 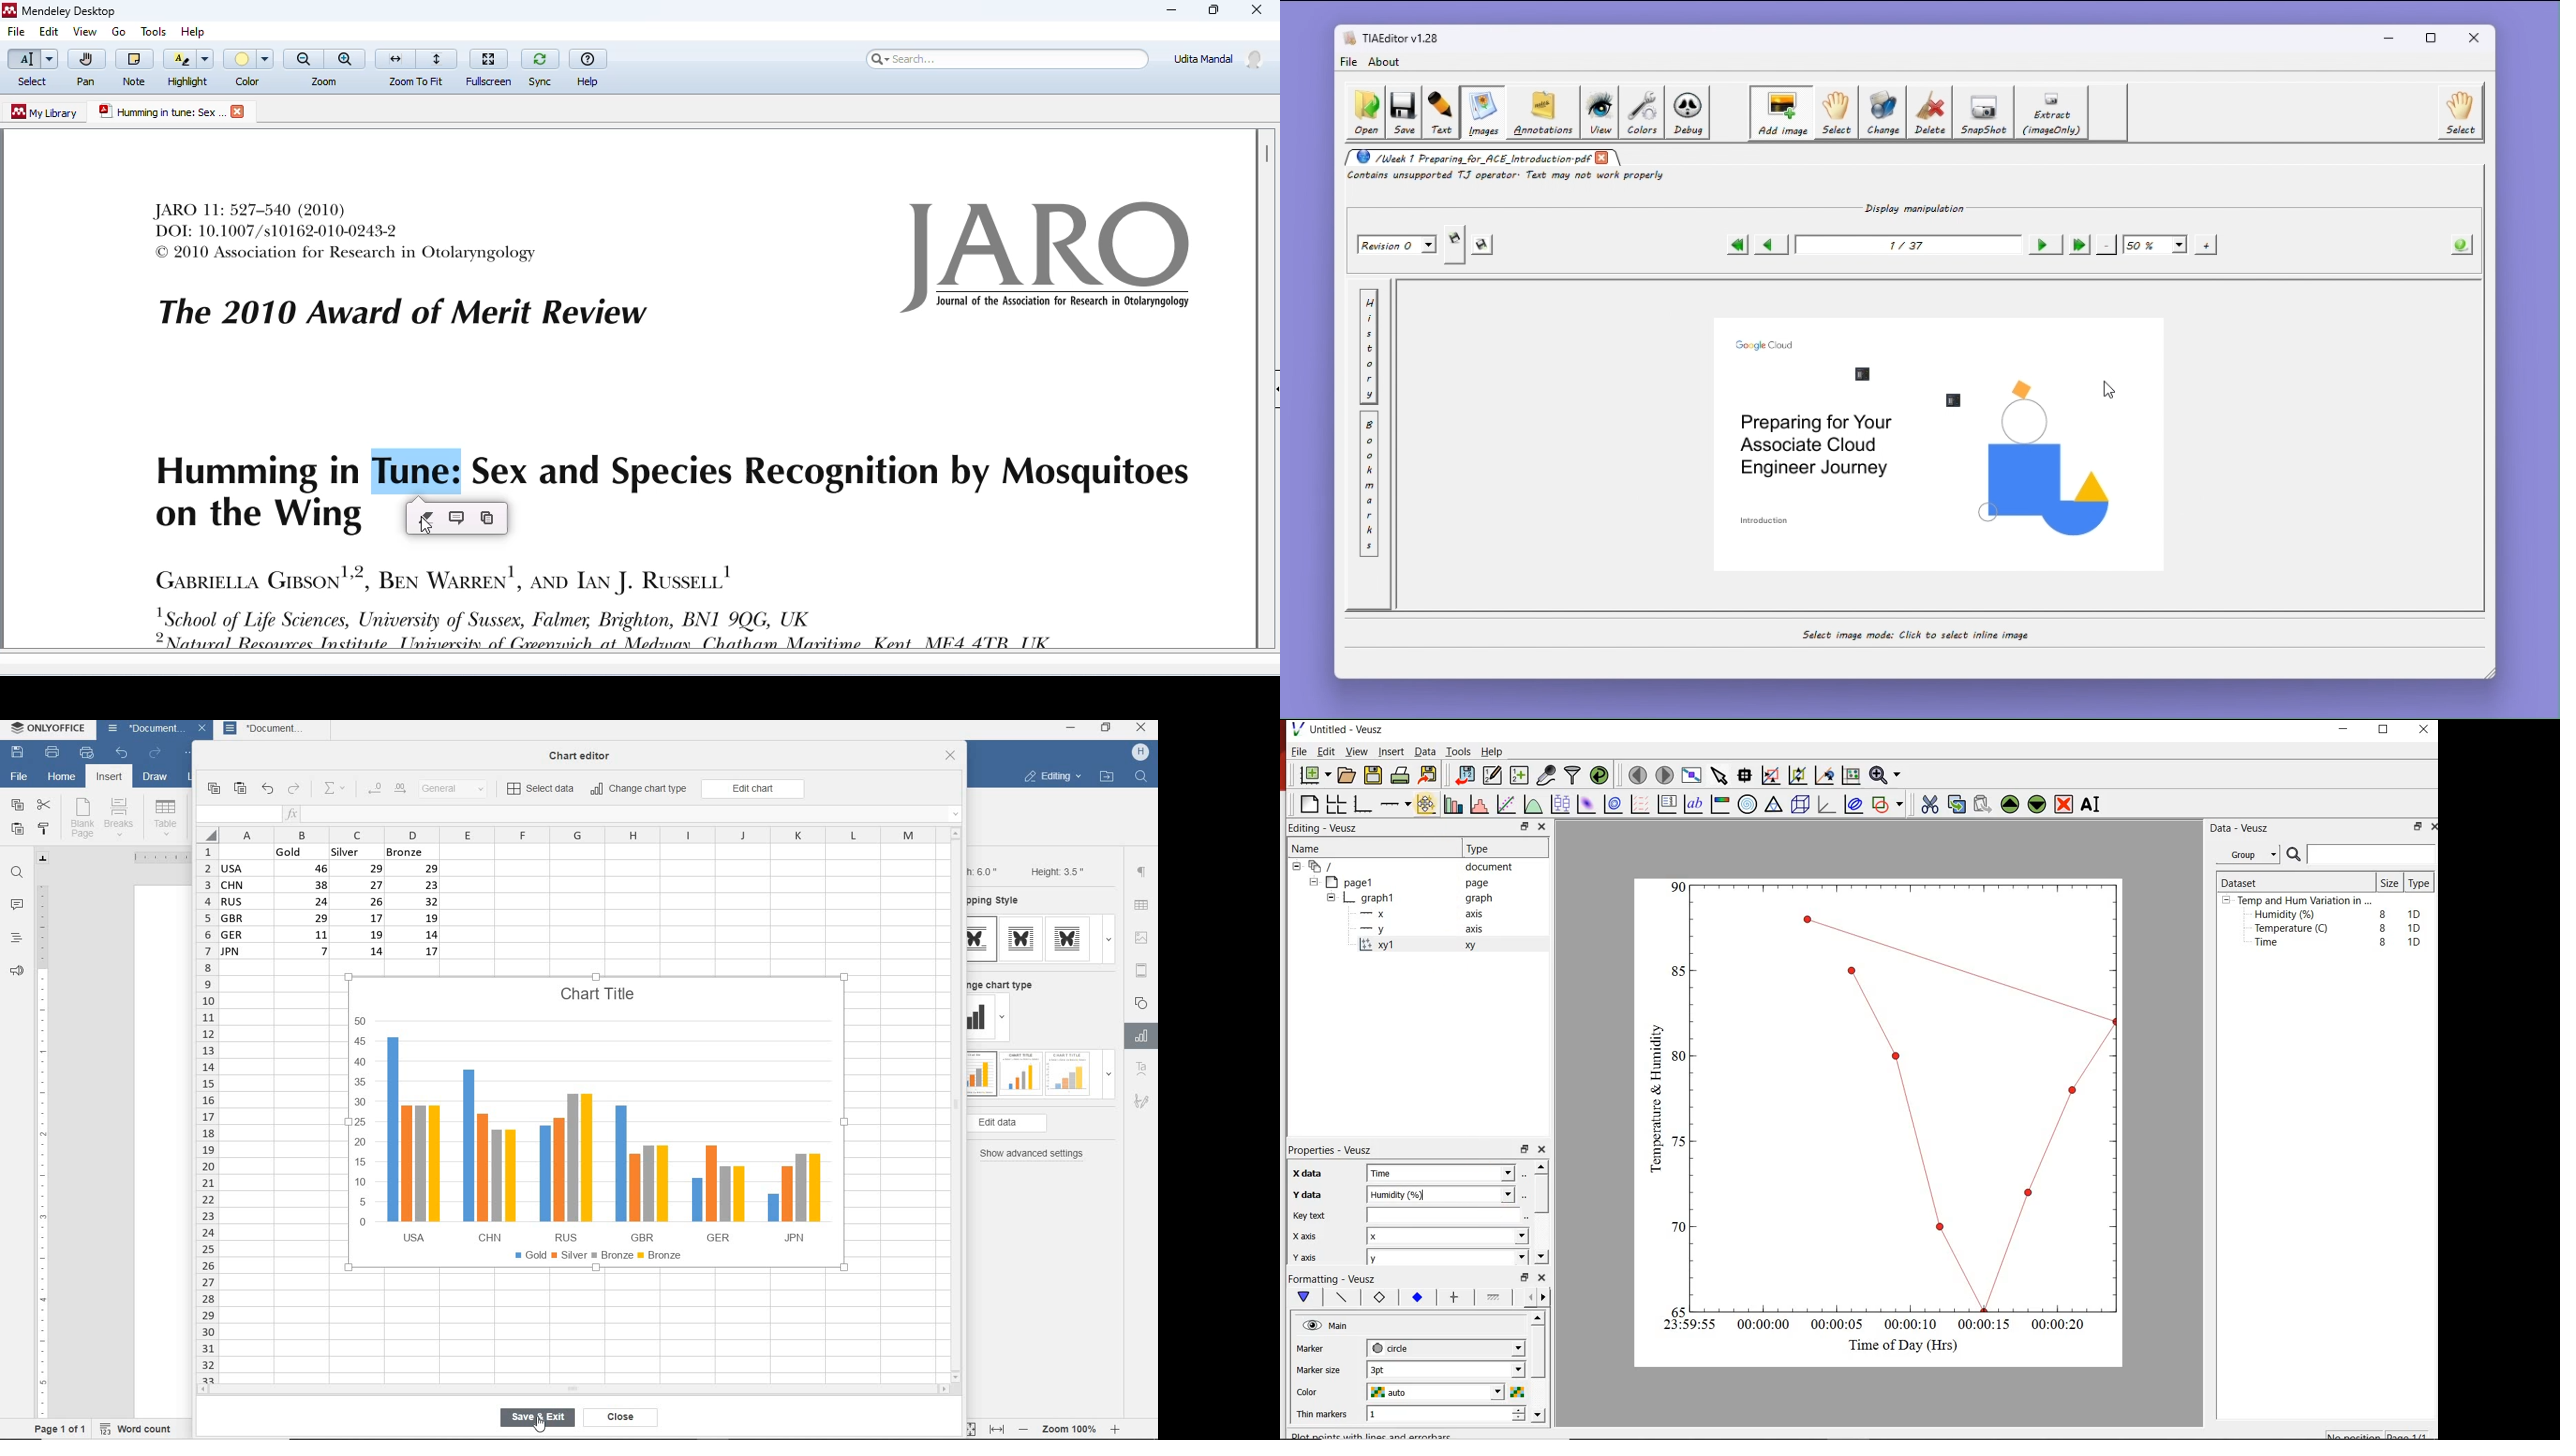 What do you see at coordinates (1005, 58) in the screenshot?
I see `search bar` at bounding box center [1005, 58].